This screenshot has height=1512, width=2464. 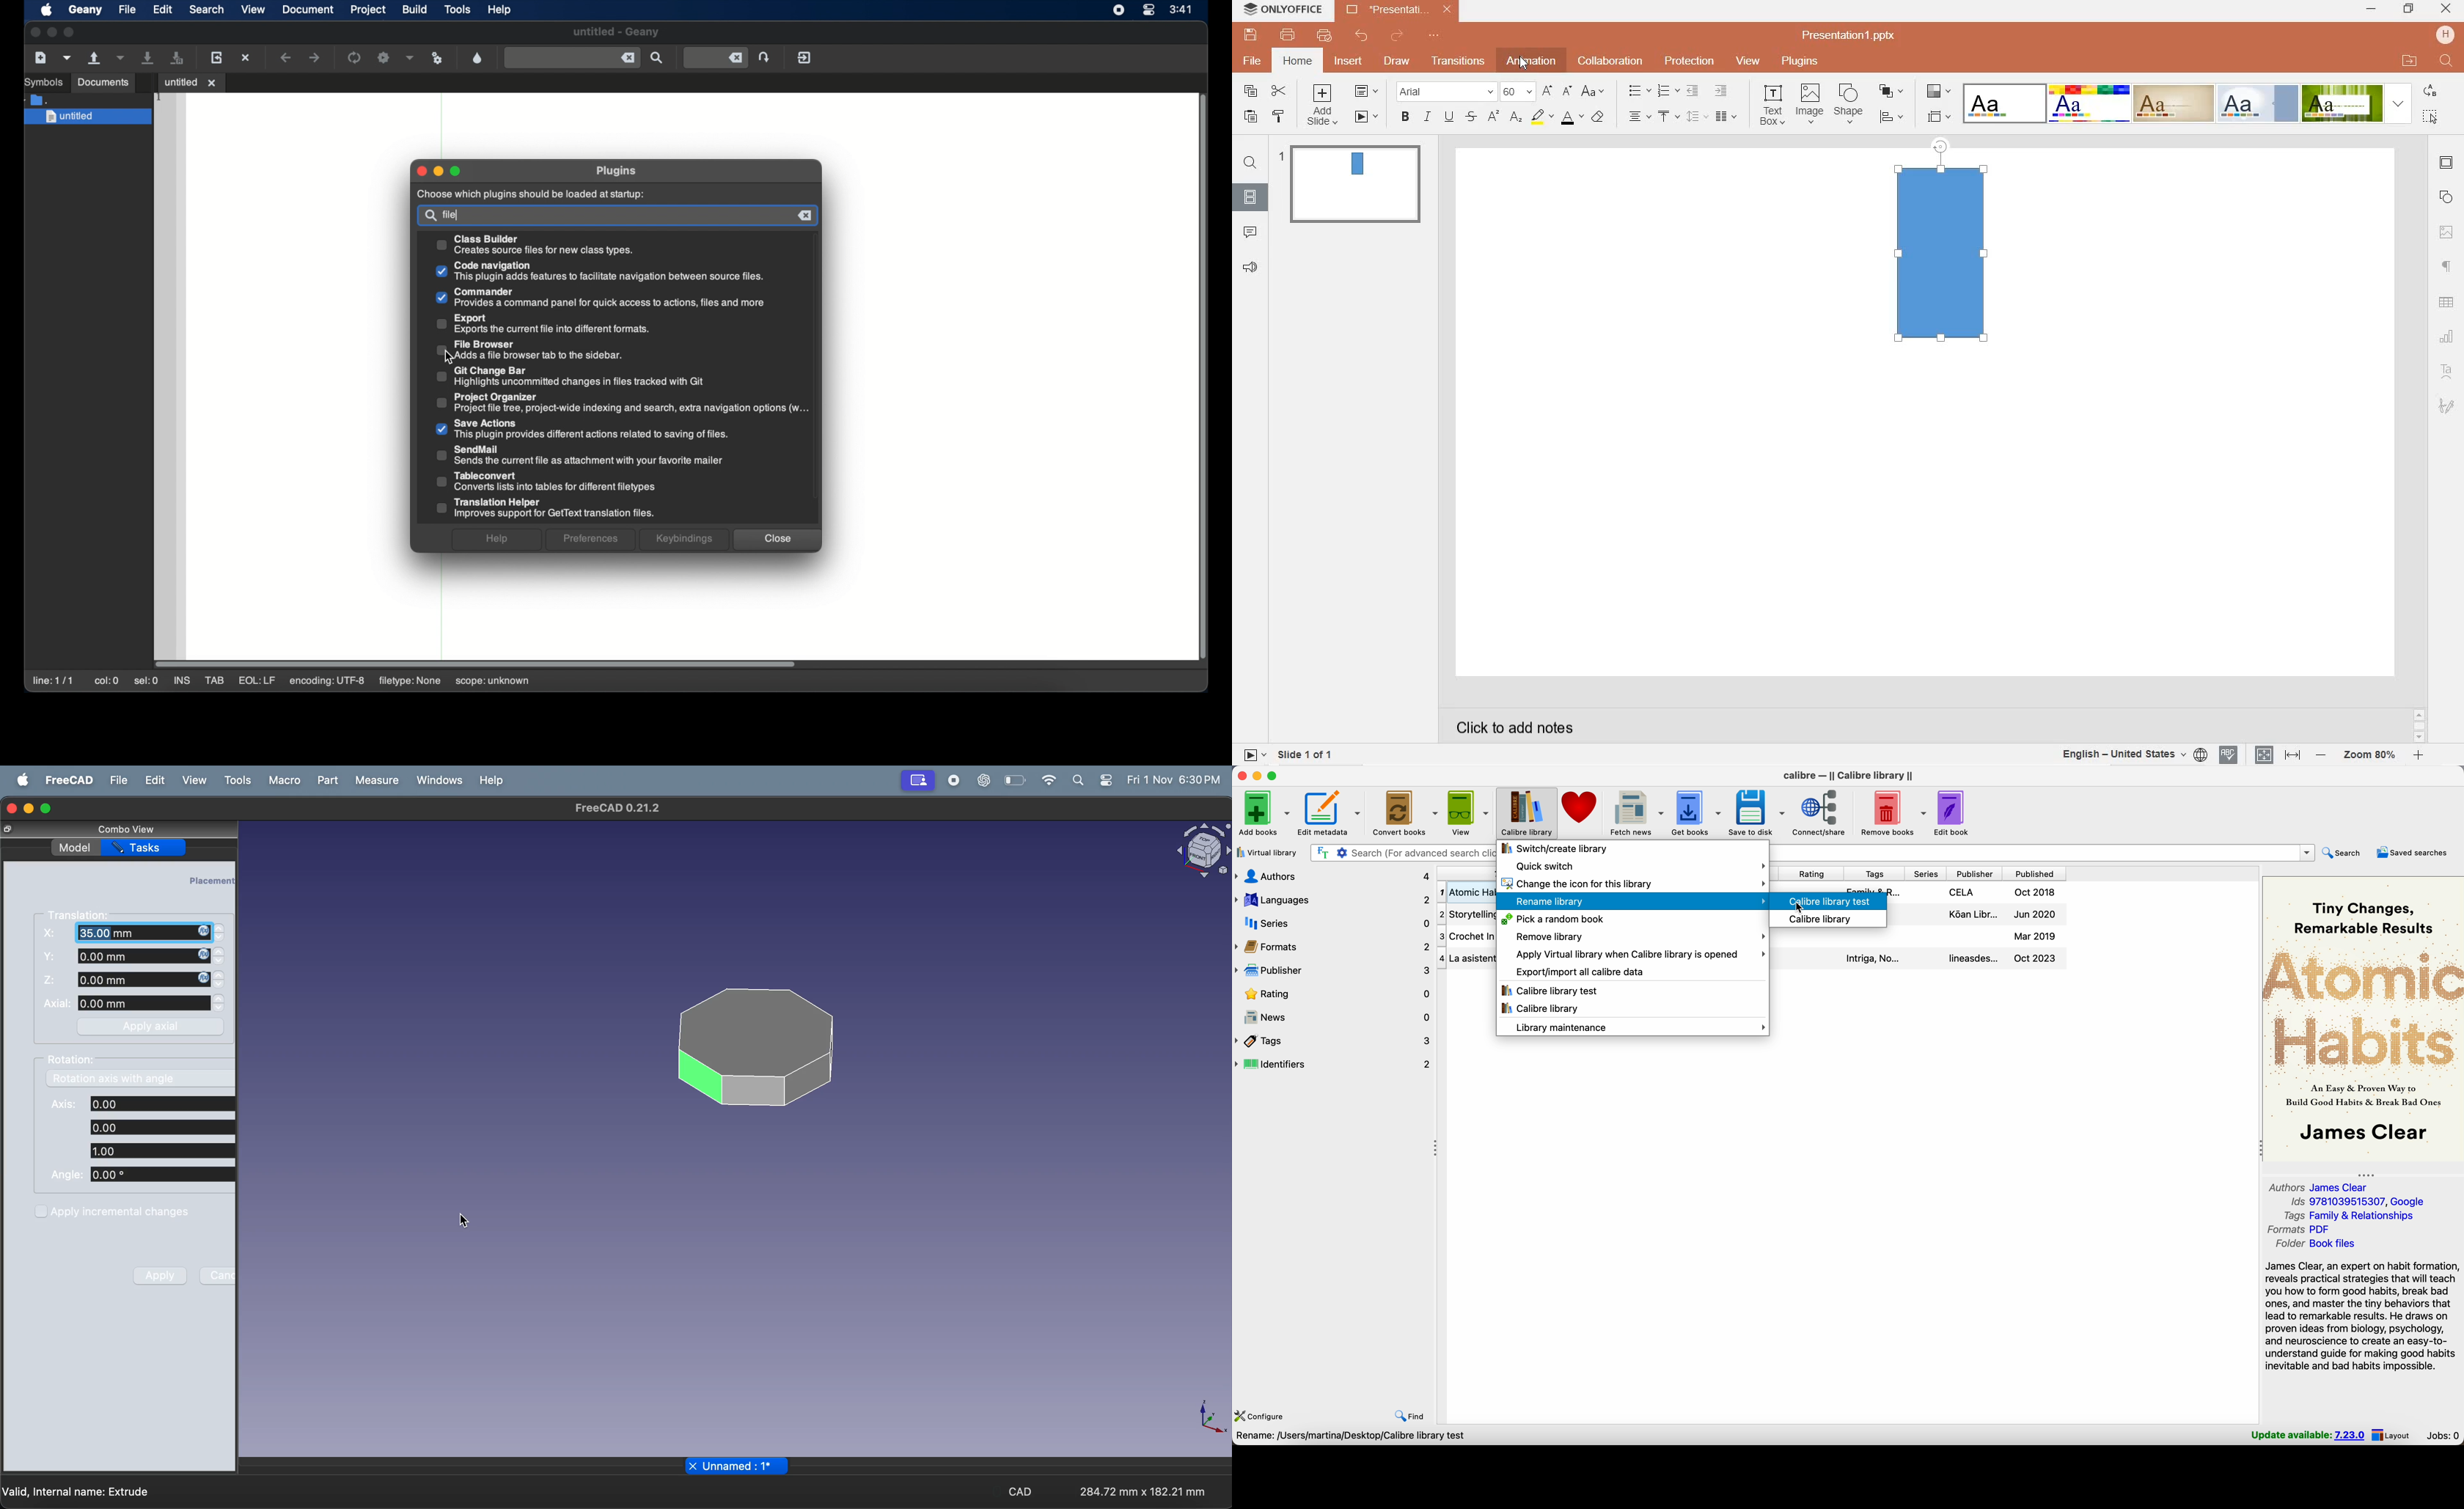 I want to click on up, so click(x=220, y=999).